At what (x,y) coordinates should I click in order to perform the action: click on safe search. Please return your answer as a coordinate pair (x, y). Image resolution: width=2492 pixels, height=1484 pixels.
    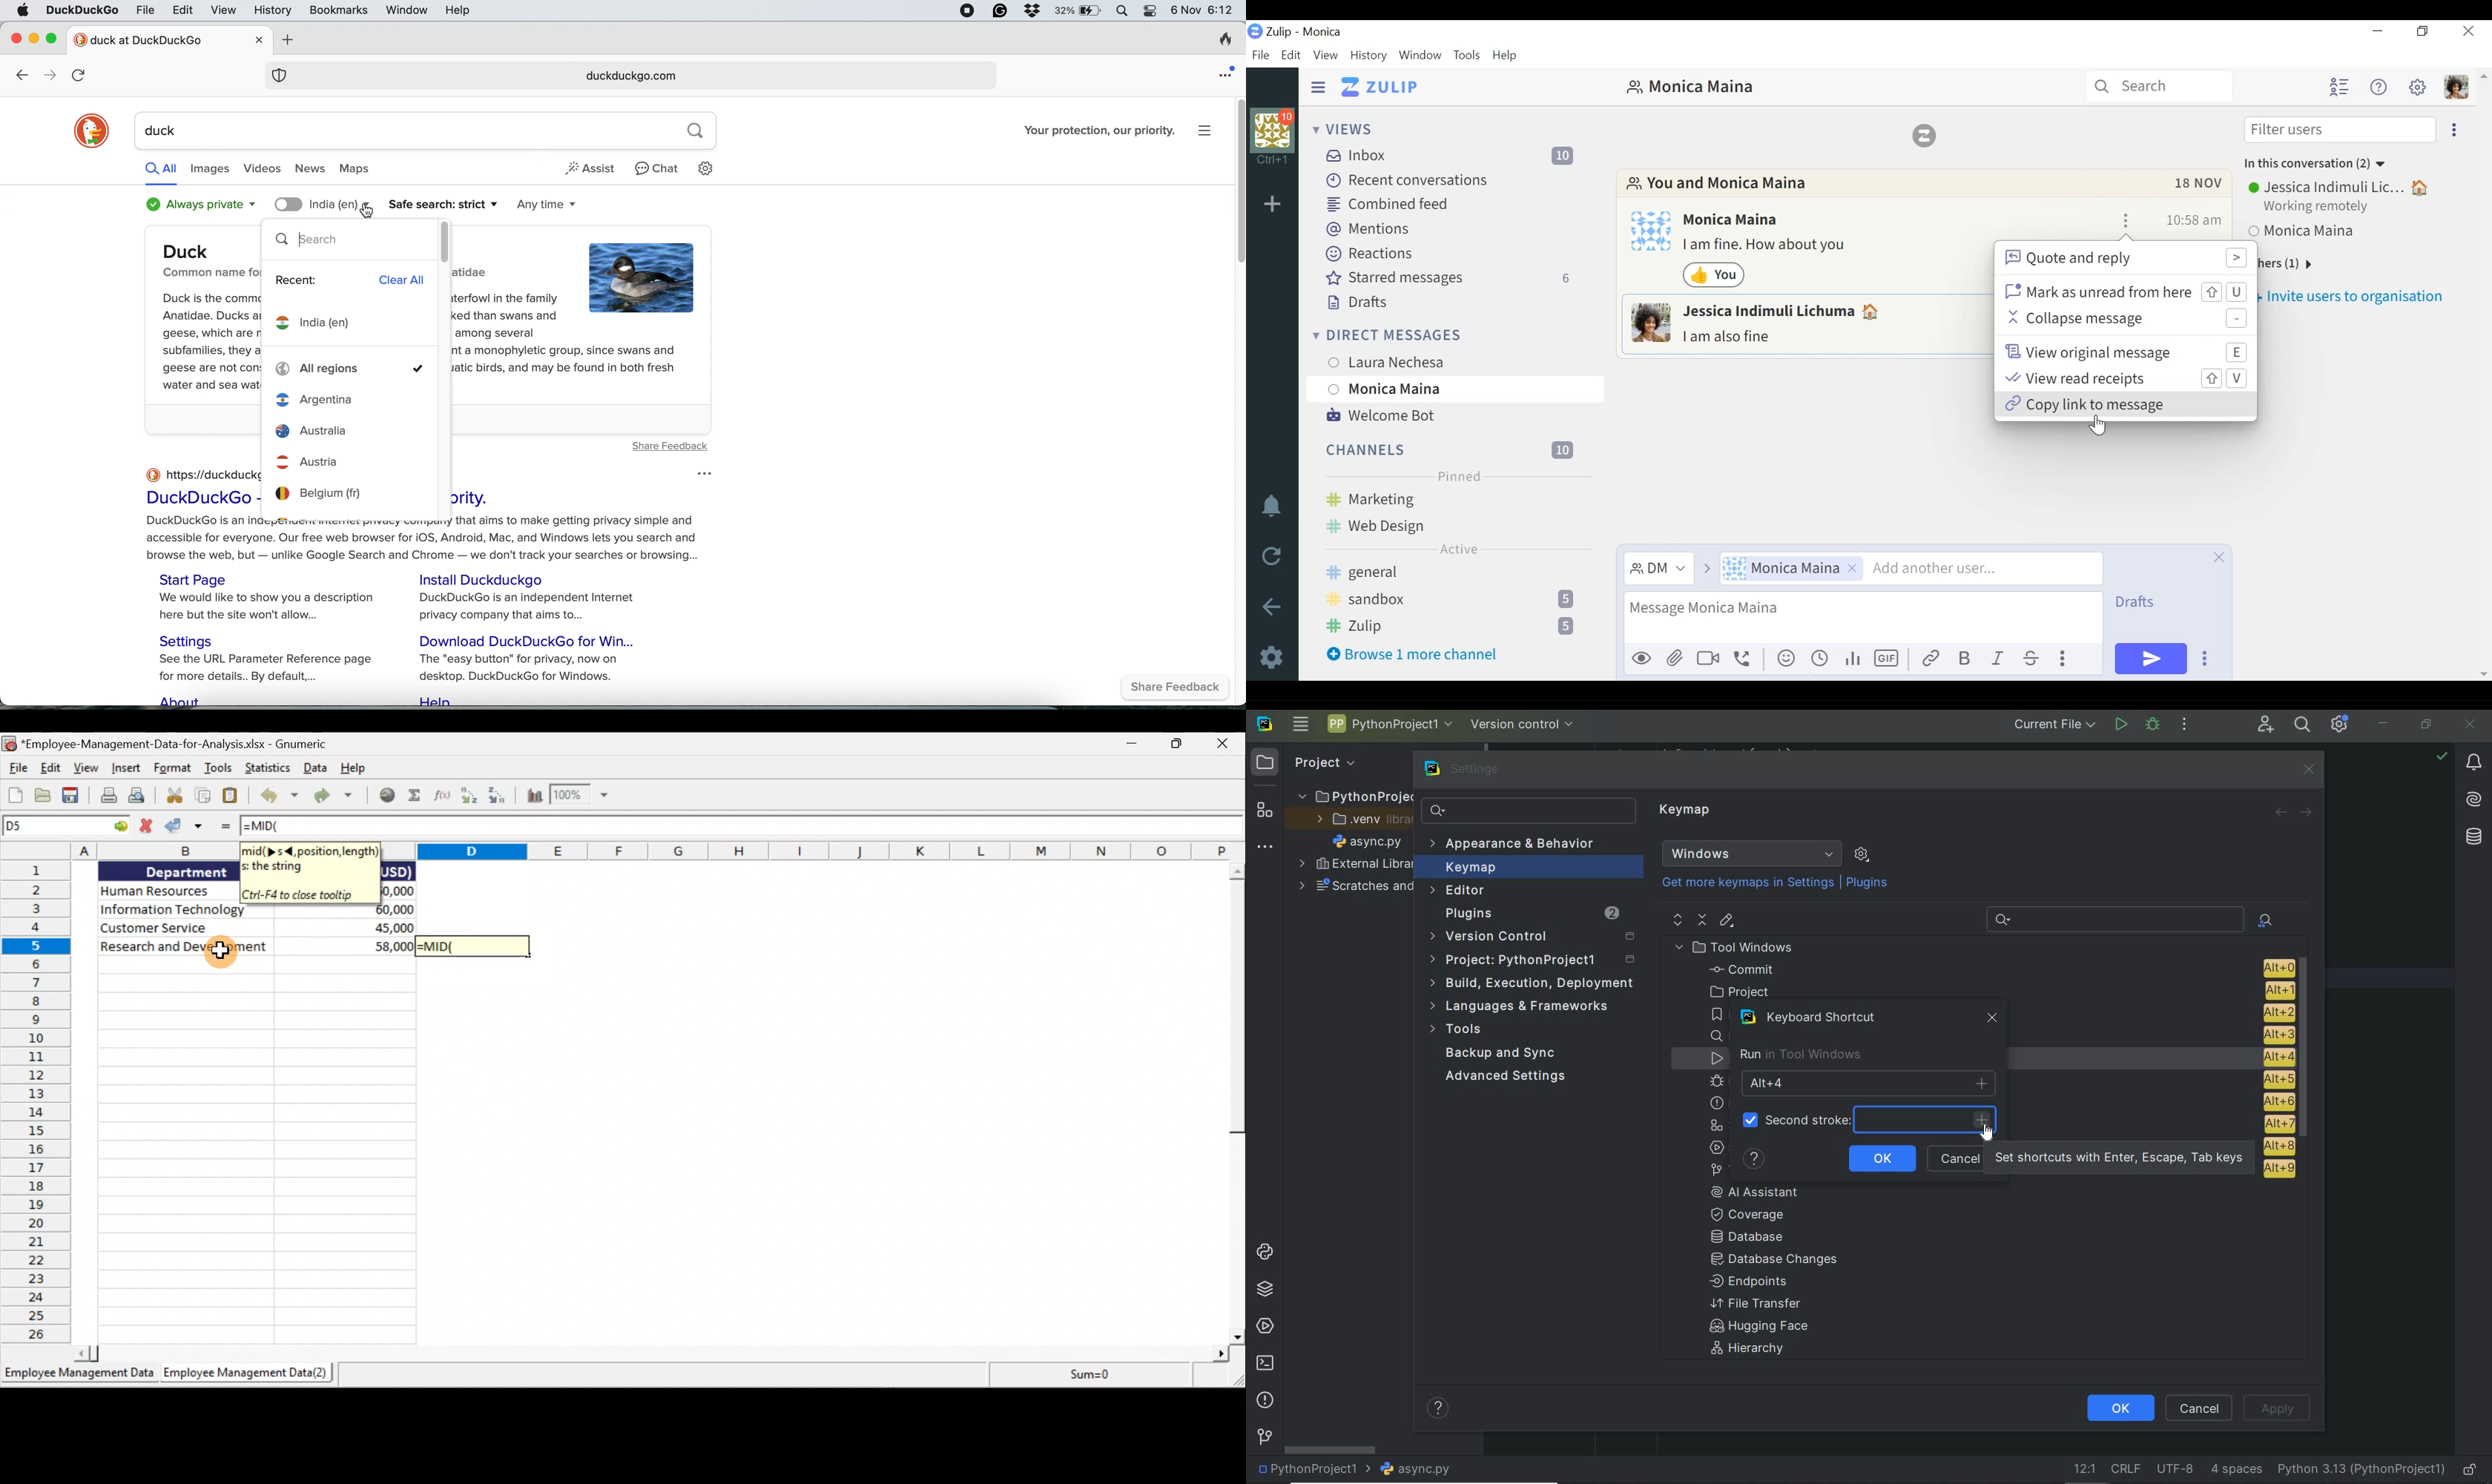
    Looking at the image, I should click on (443, 205).